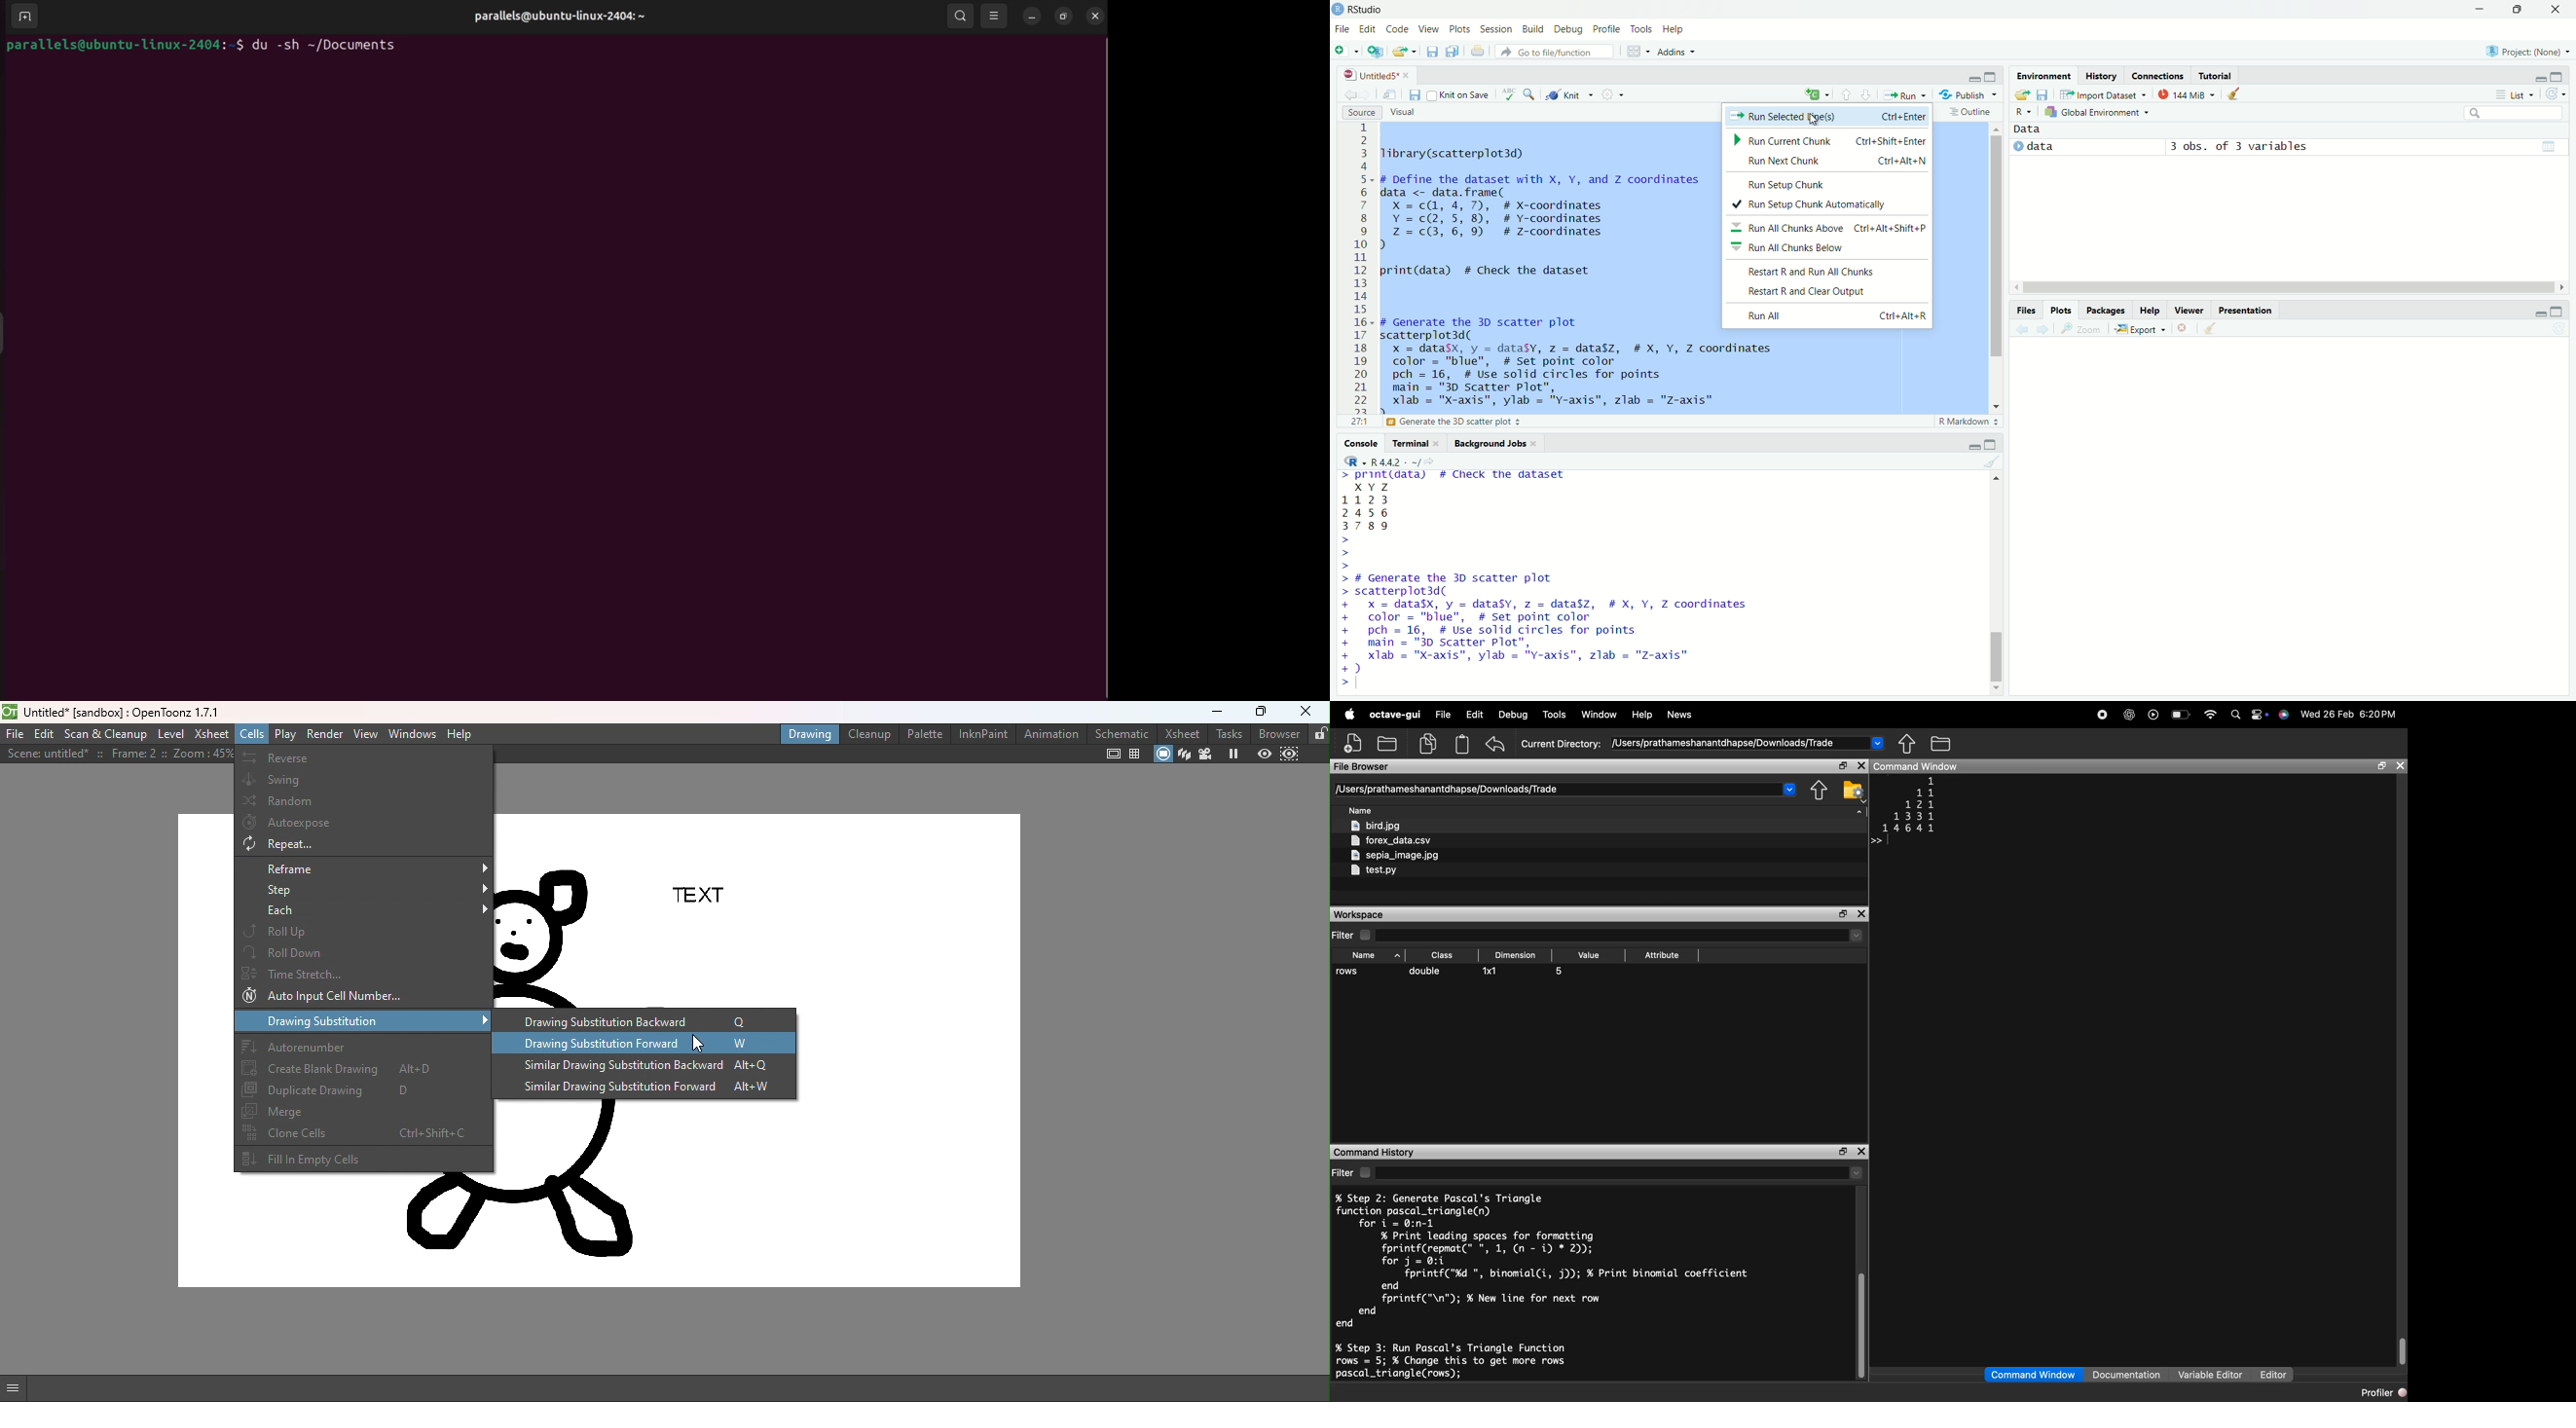 This screenshot has height=1428, width=2576. Describe the element at coordinates (2382, 1392) in the screenshot. I see `Profiler` at that location.